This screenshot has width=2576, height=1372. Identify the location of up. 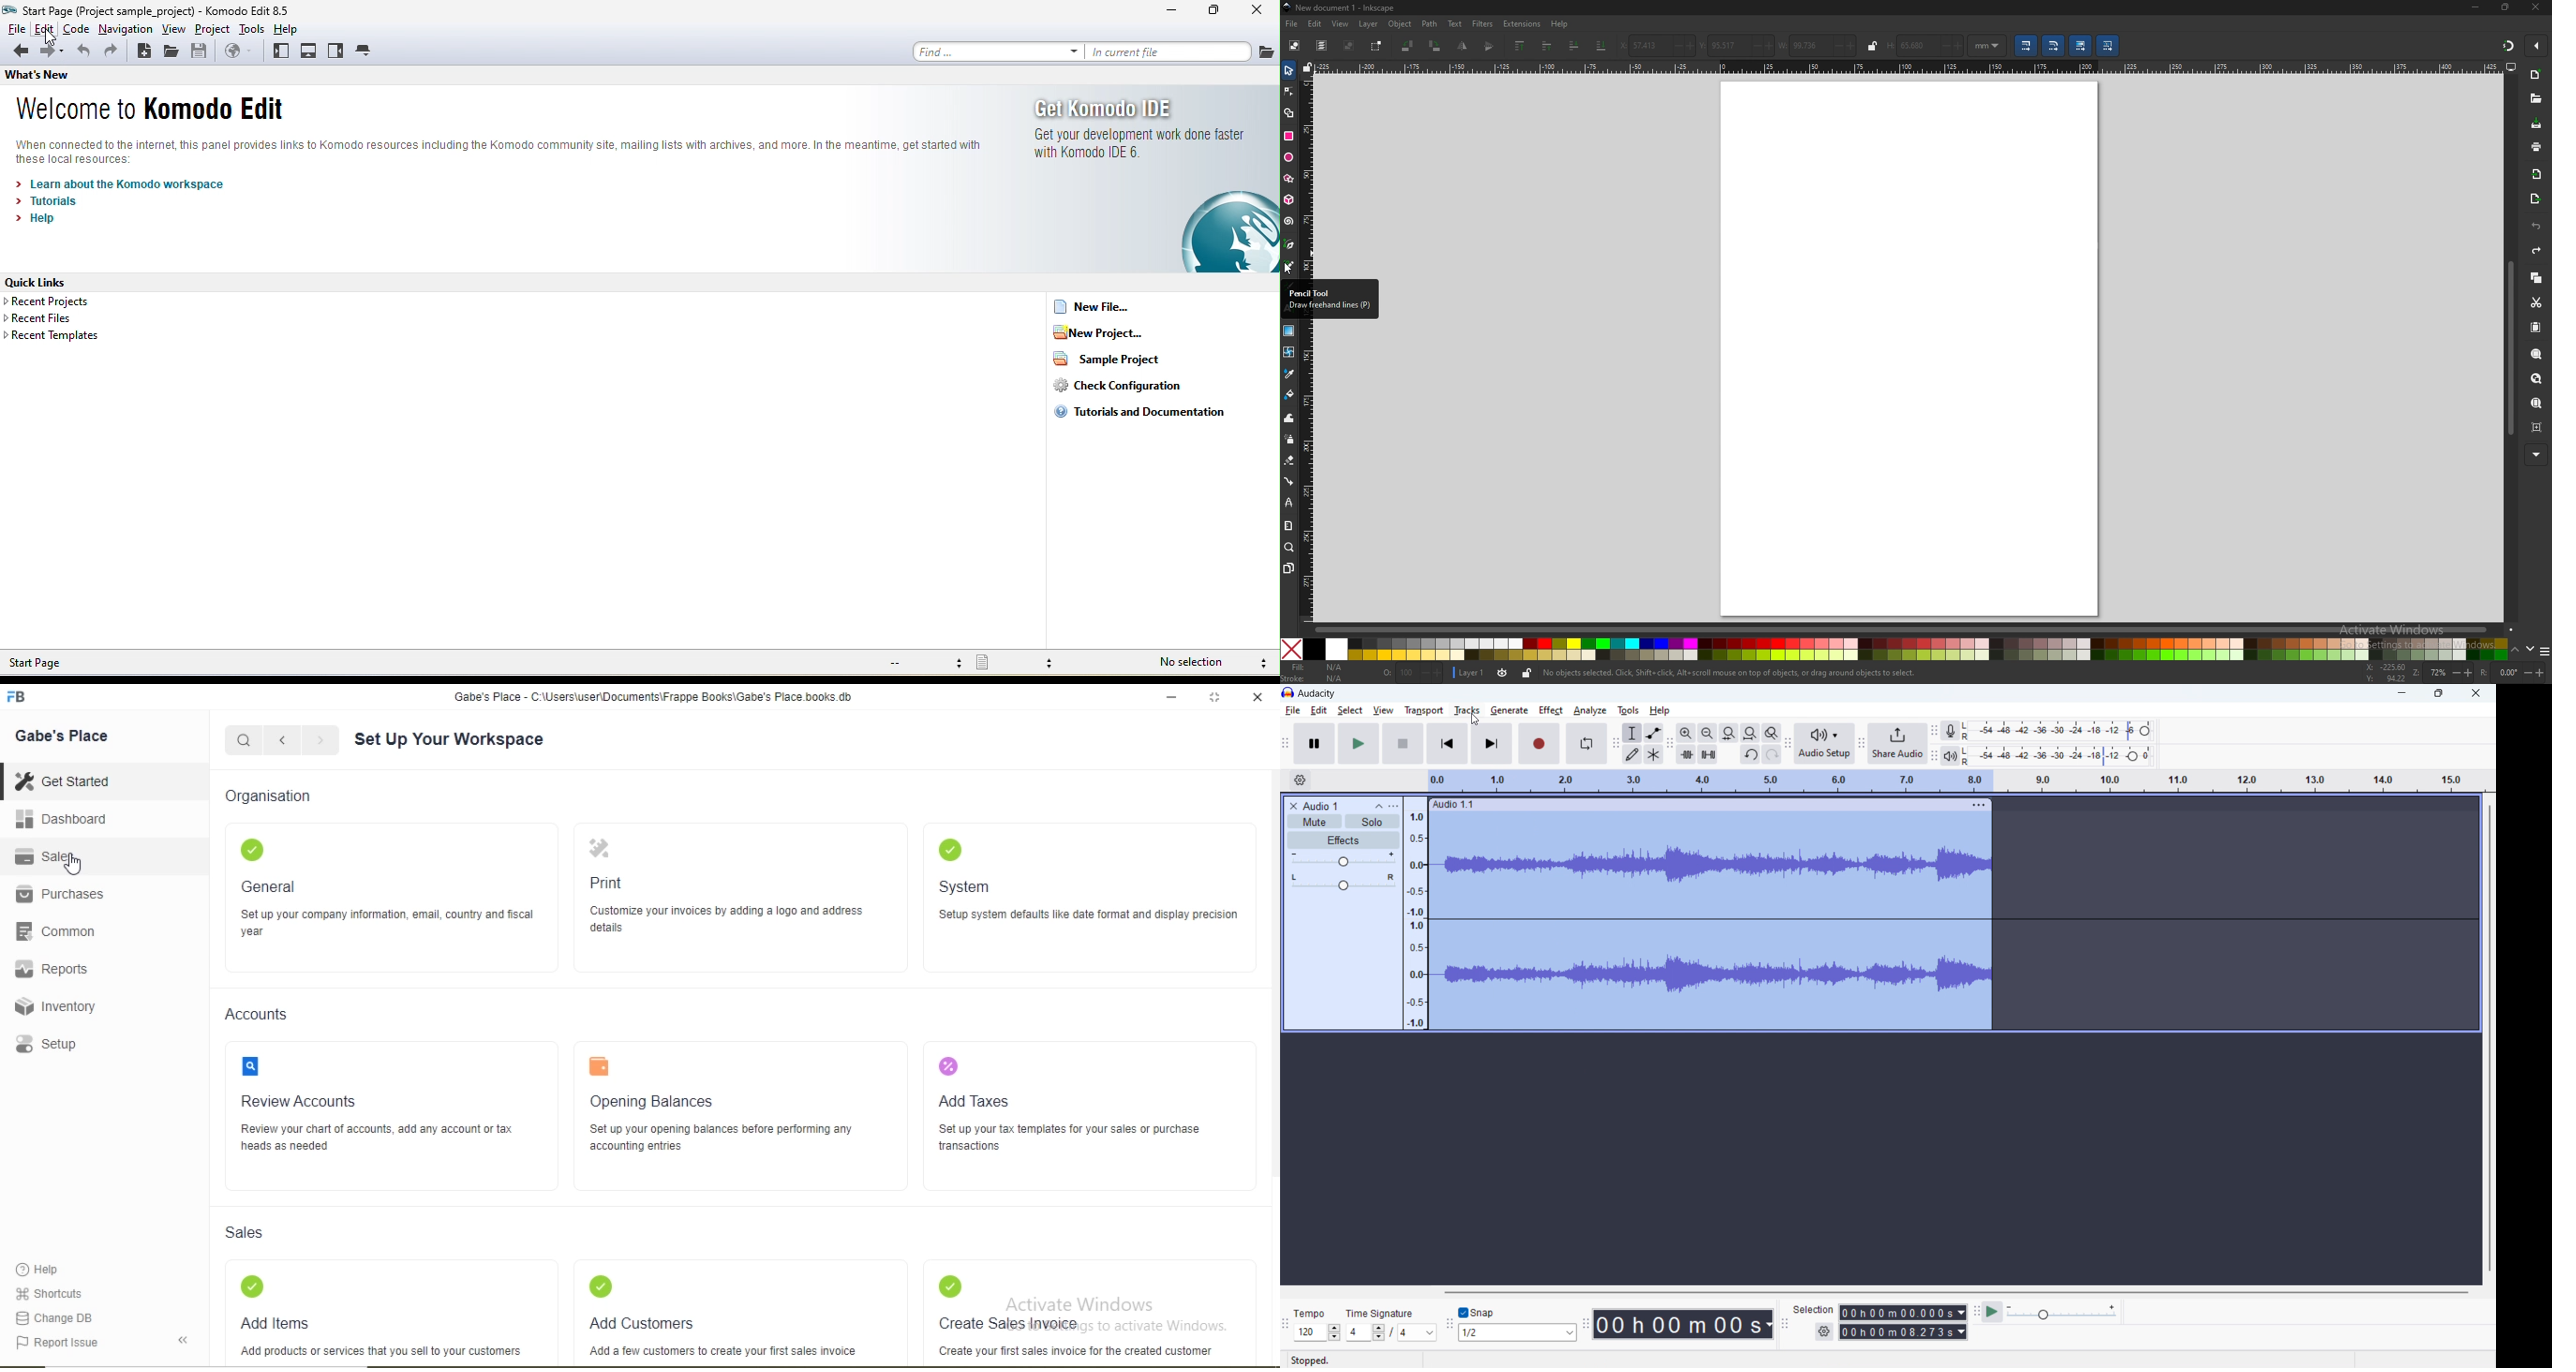
(2515, 650).